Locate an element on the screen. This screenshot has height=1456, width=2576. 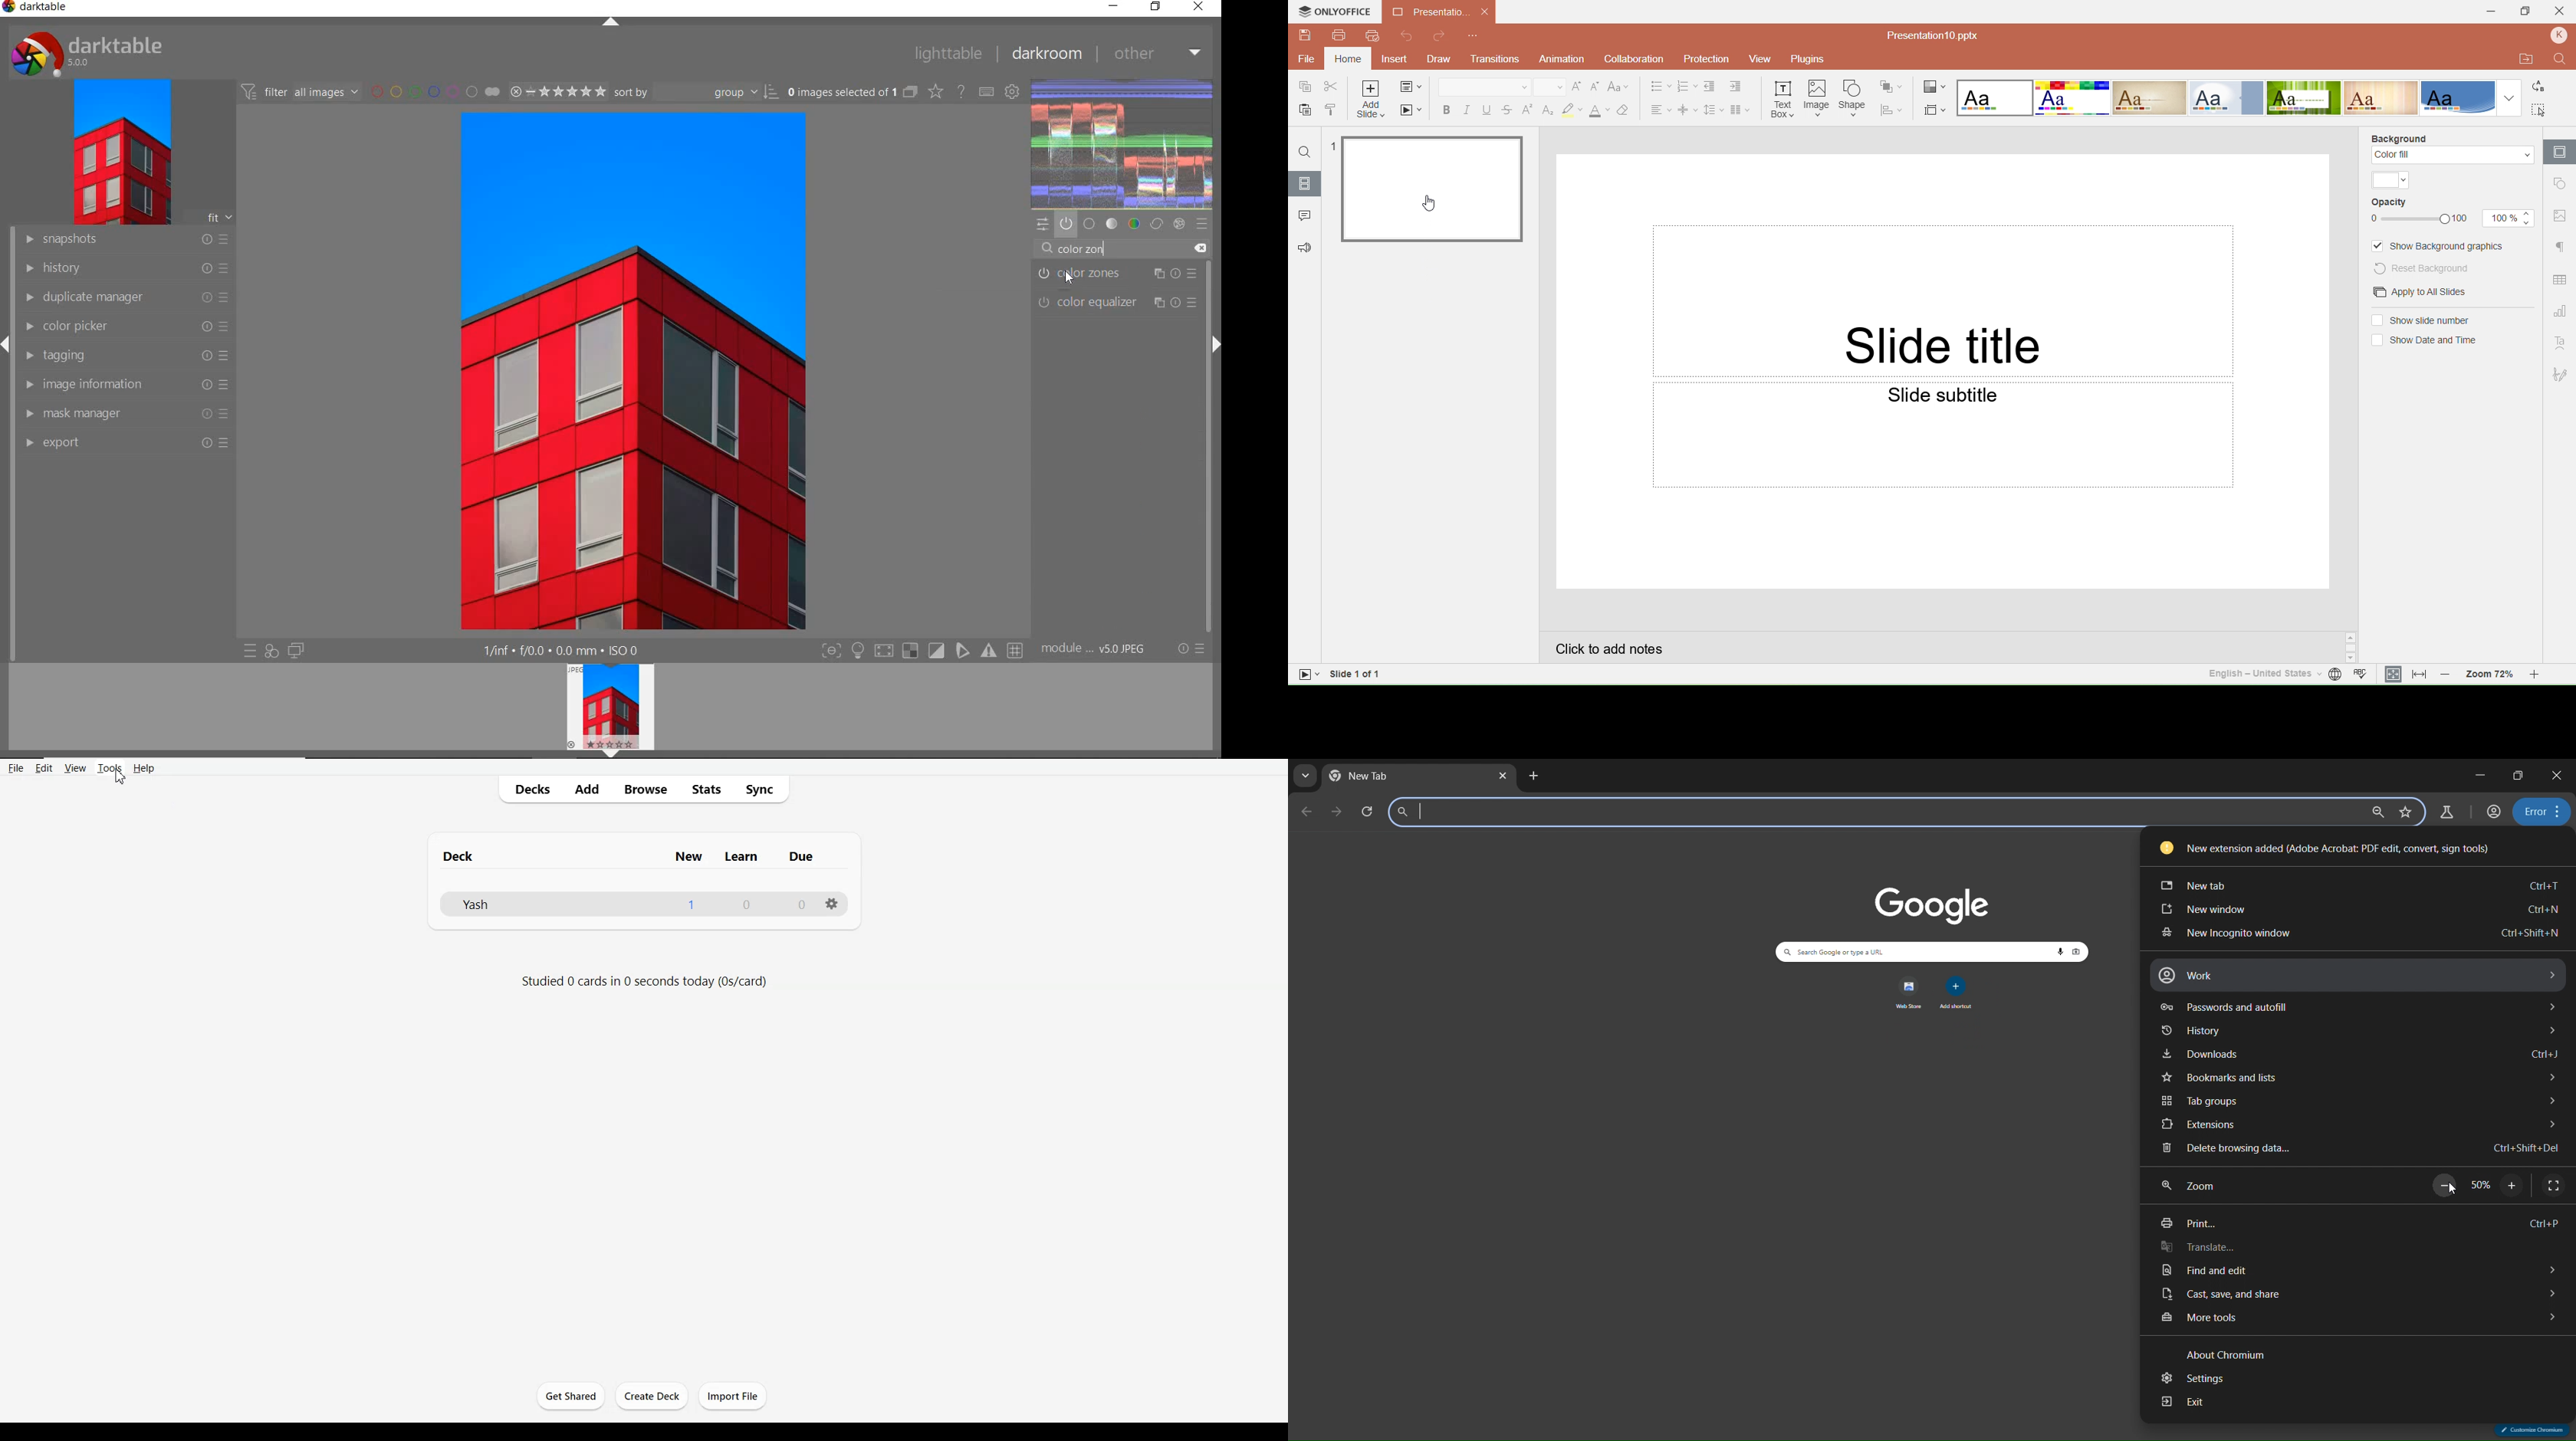
bookmarks and lists is located at coordinates (2359, 1077).